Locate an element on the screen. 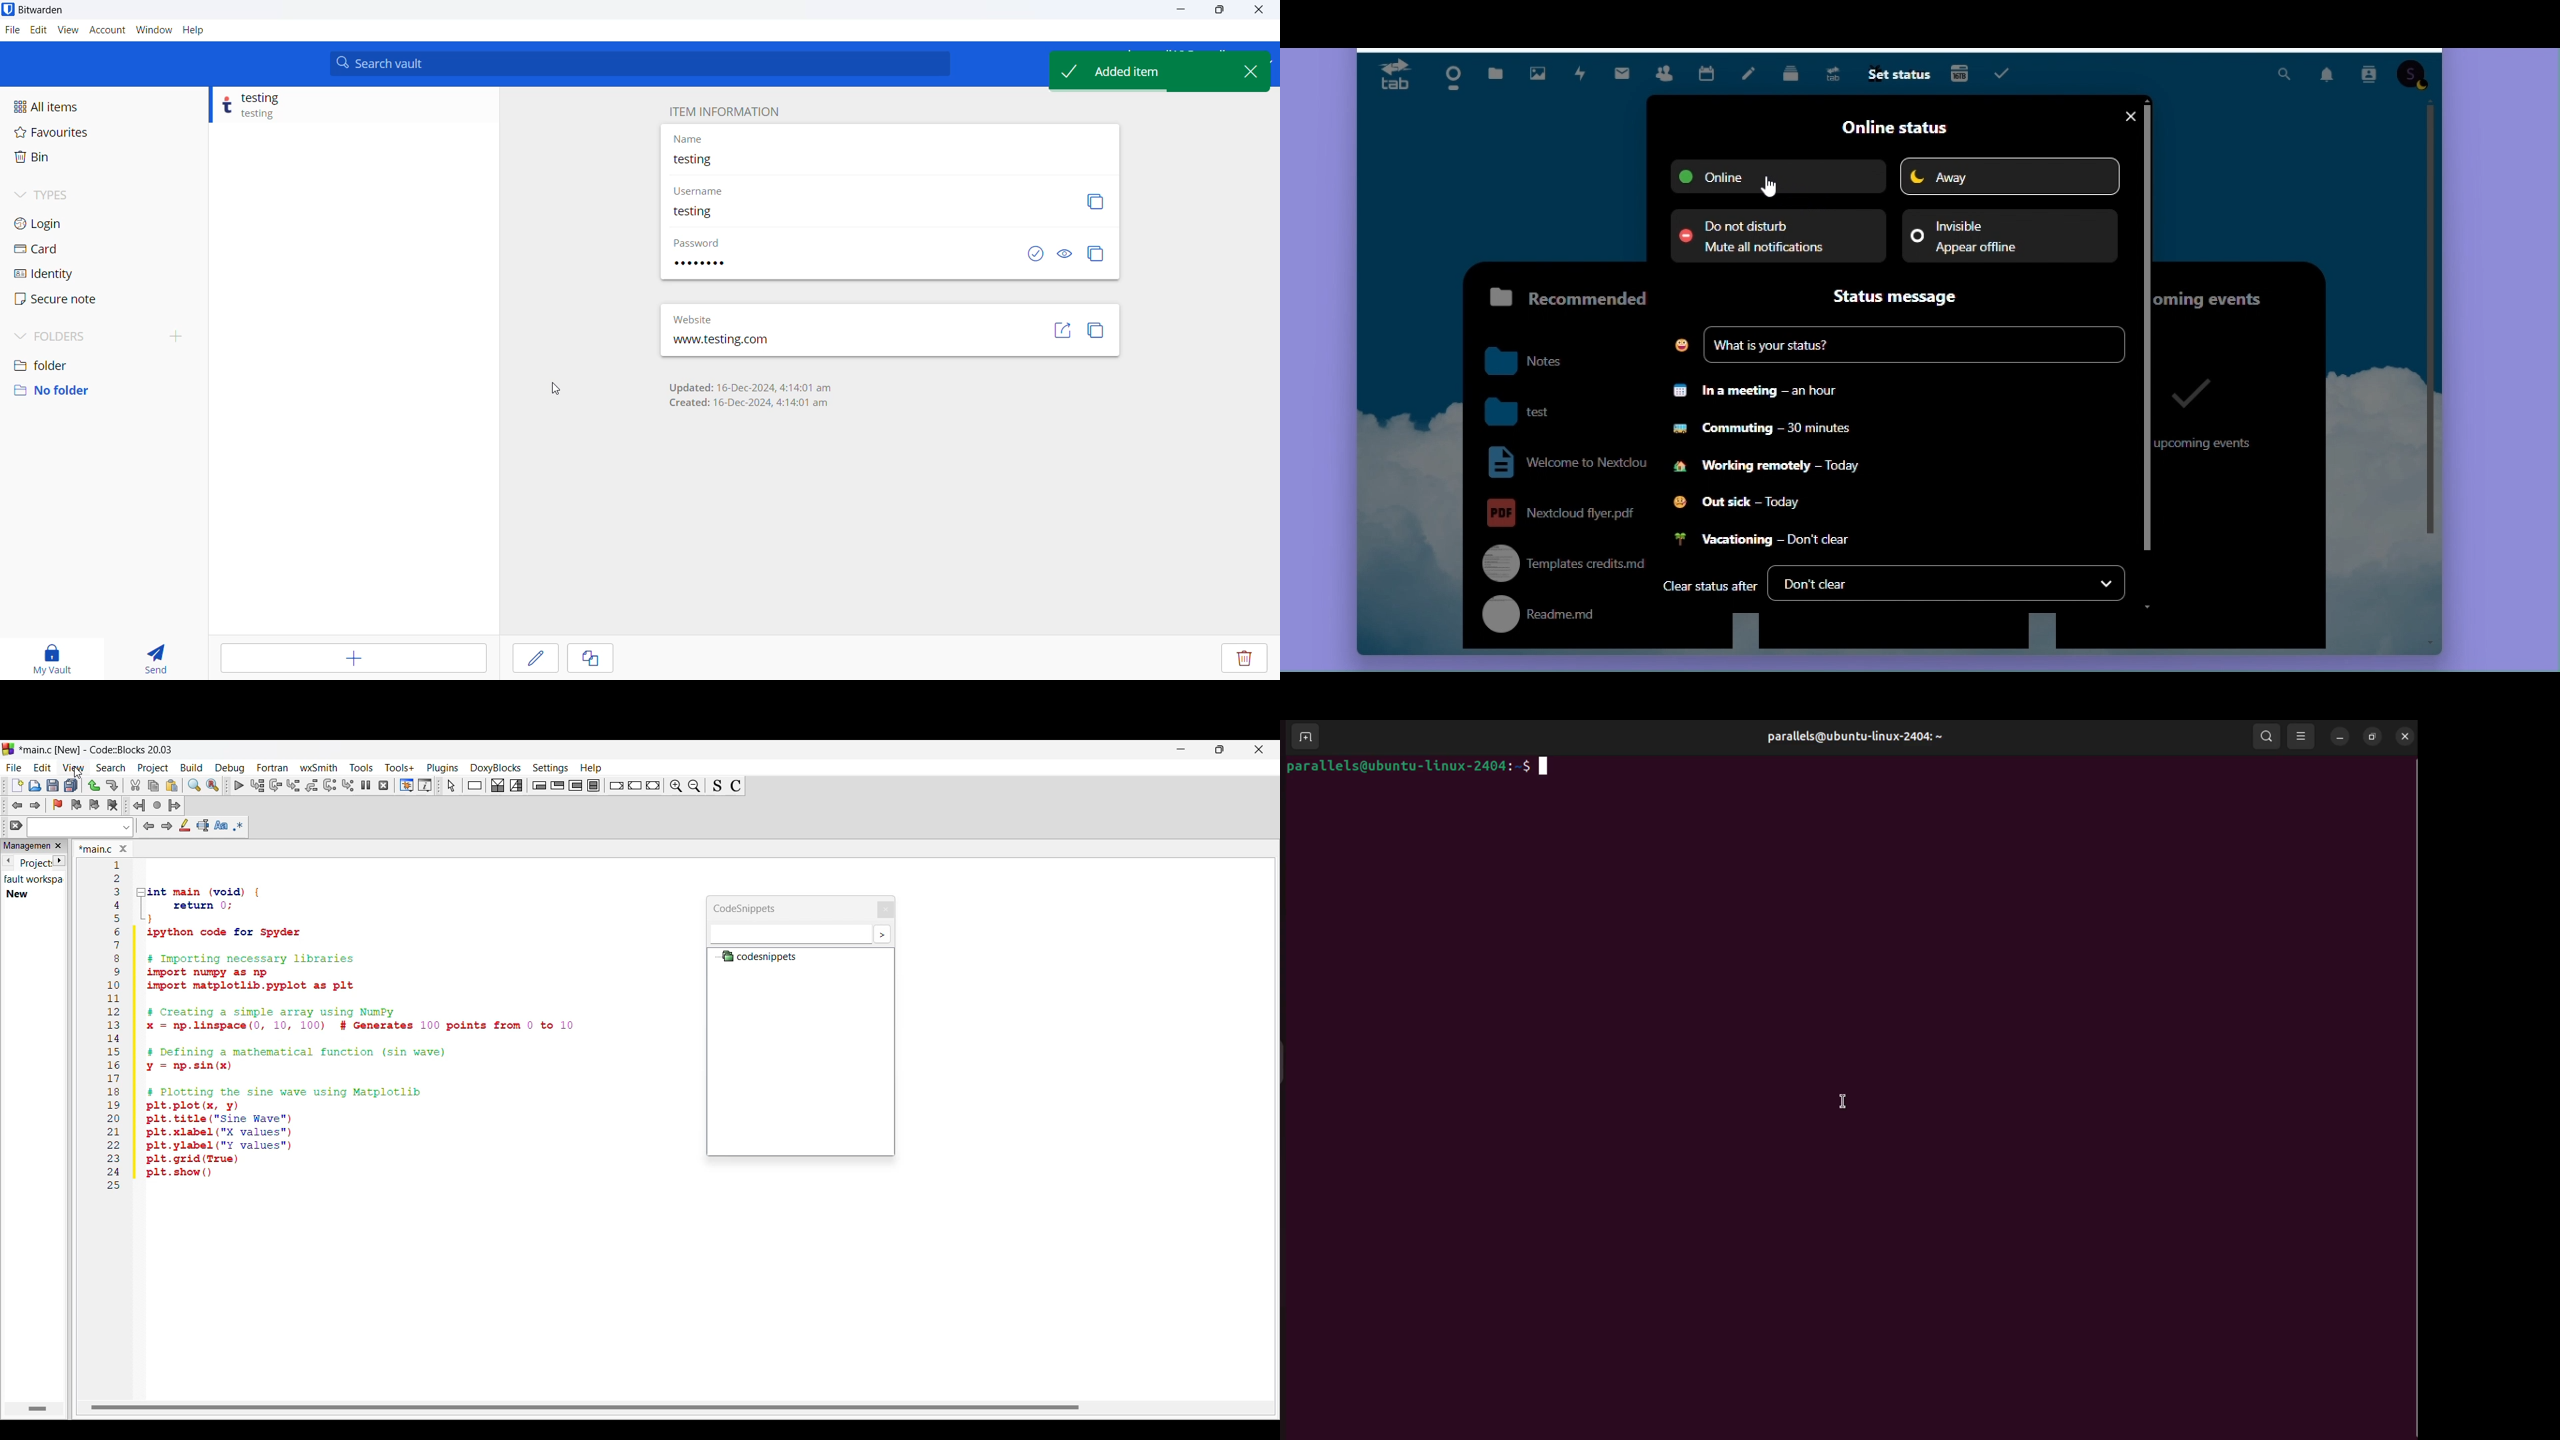 The image size is (2576, 1456). Counting loop is located at coordinates (575, 785).